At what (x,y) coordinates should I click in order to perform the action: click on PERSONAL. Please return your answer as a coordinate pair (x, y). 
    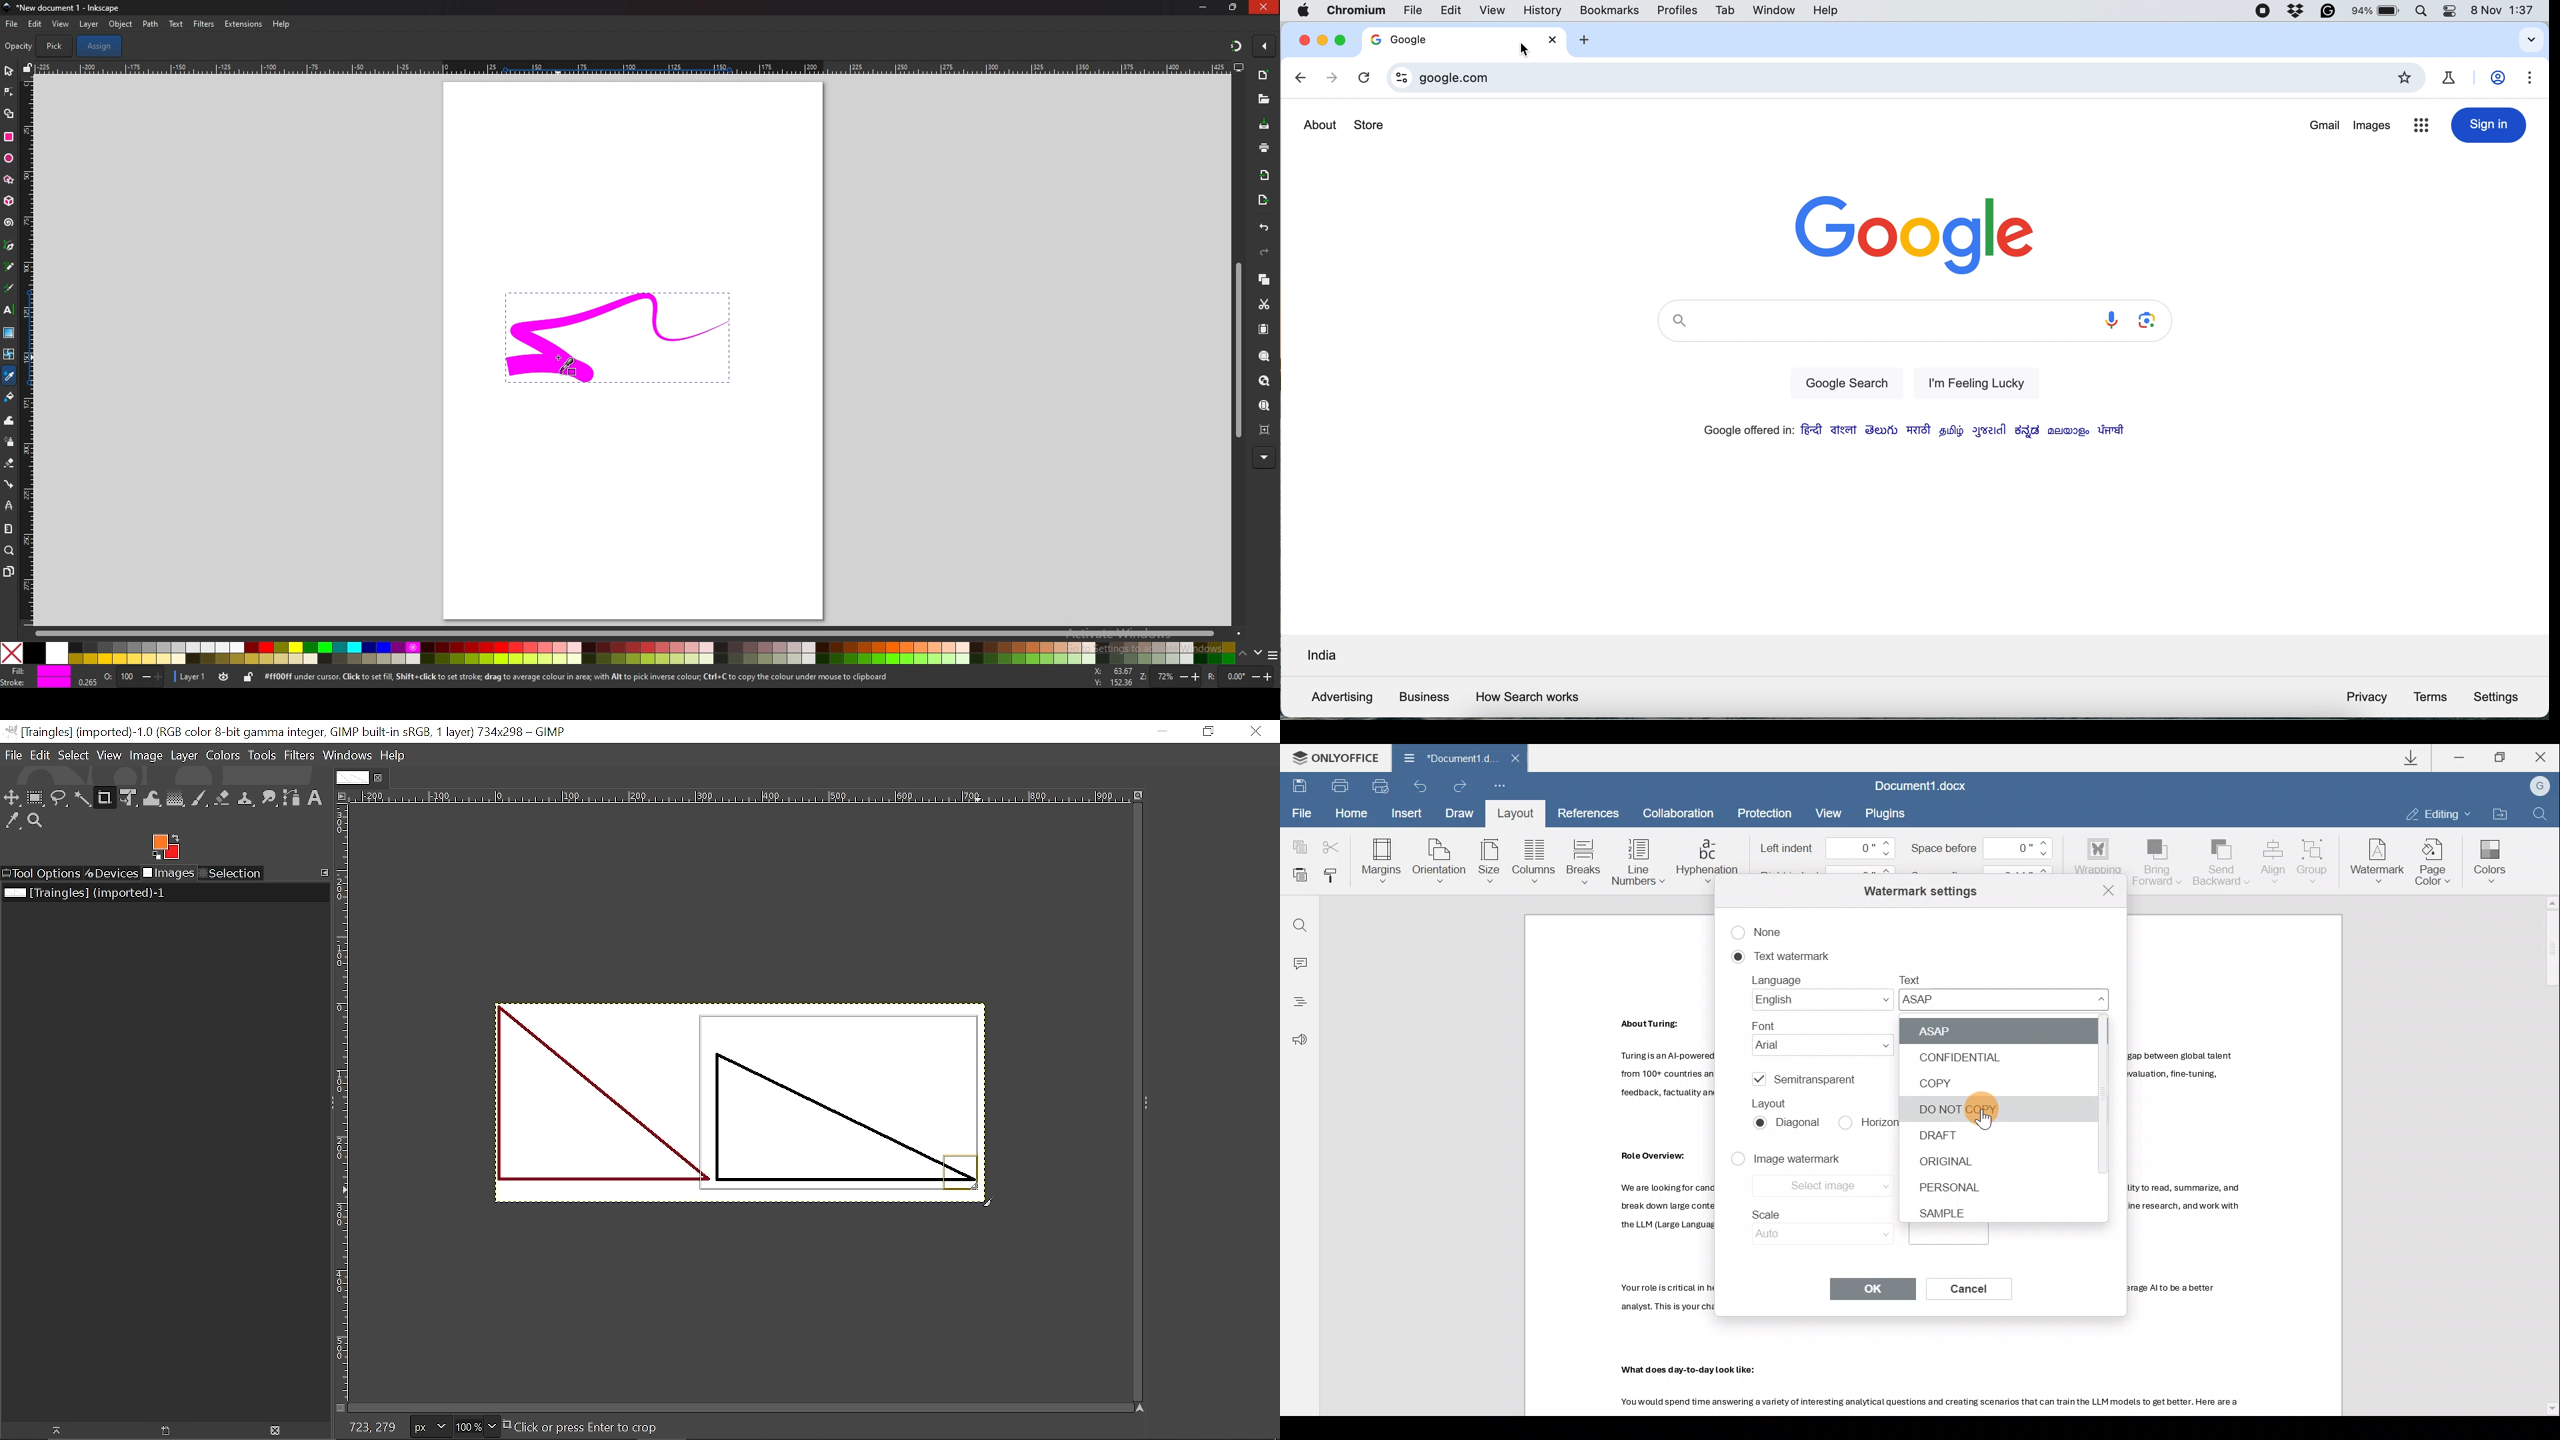
    Looking at the image, I should click on (1945, 1189).